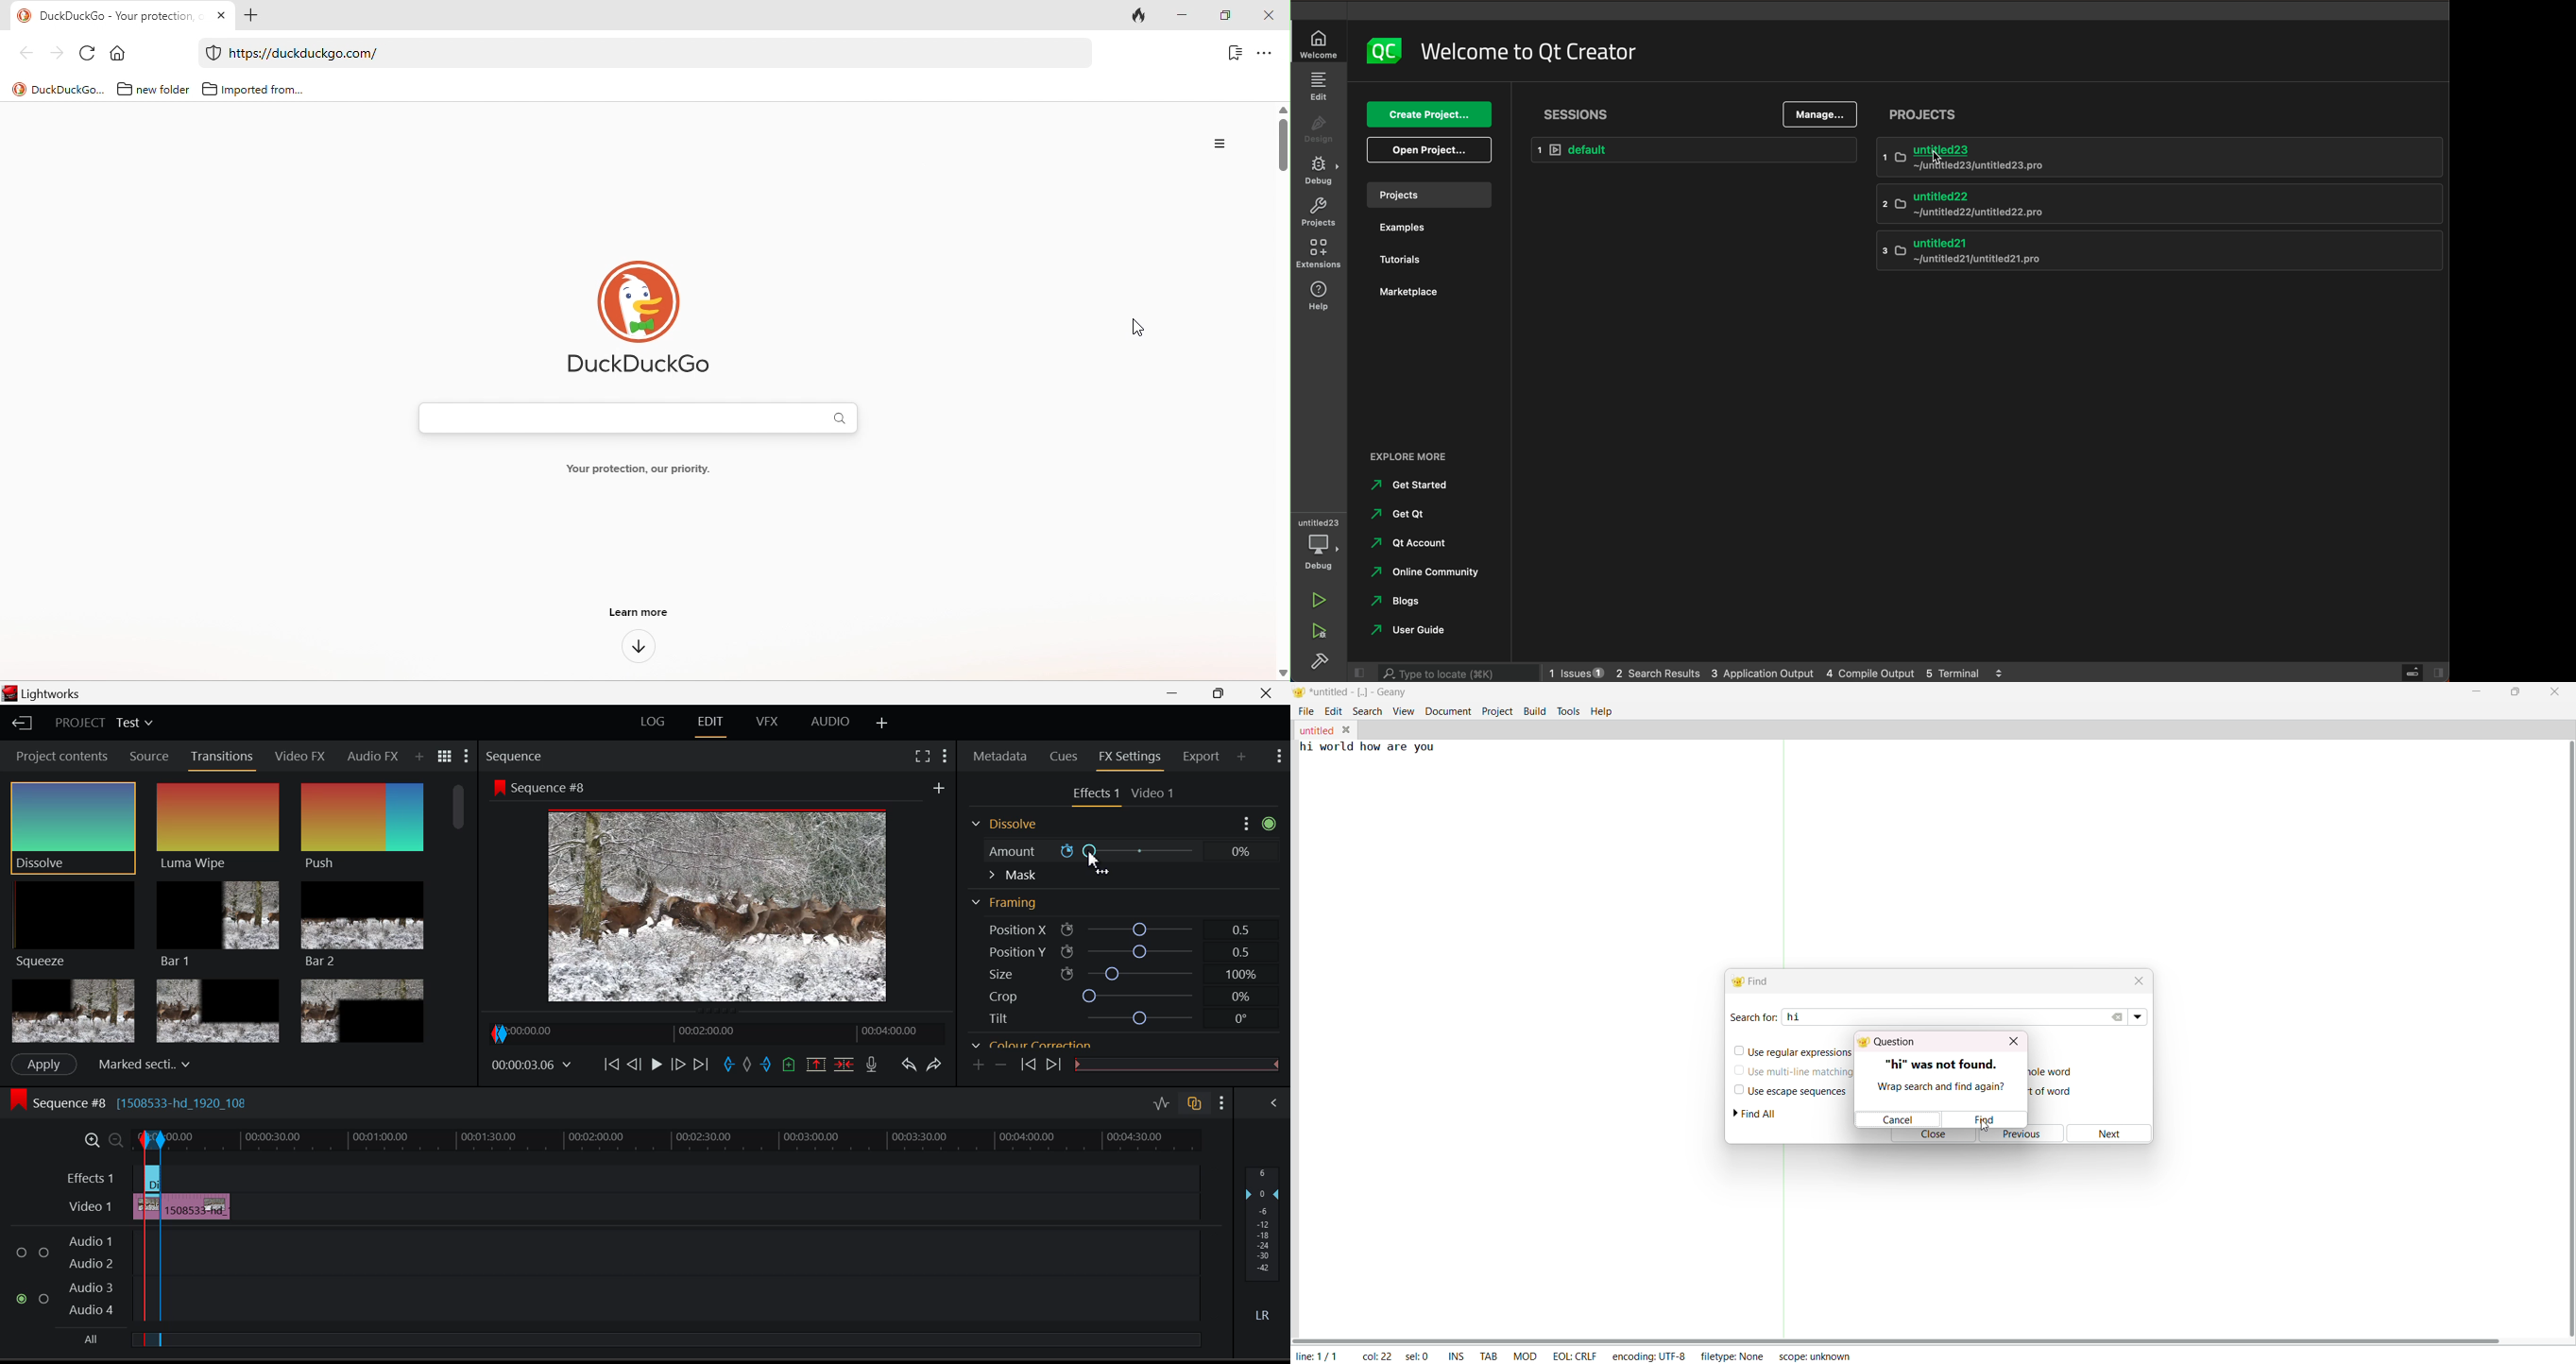 Image resolution: width=2576 pixels, height=1372 pixels. Describe the element at coordinates (120, 52) in the screenshot. I see `home` at that location.